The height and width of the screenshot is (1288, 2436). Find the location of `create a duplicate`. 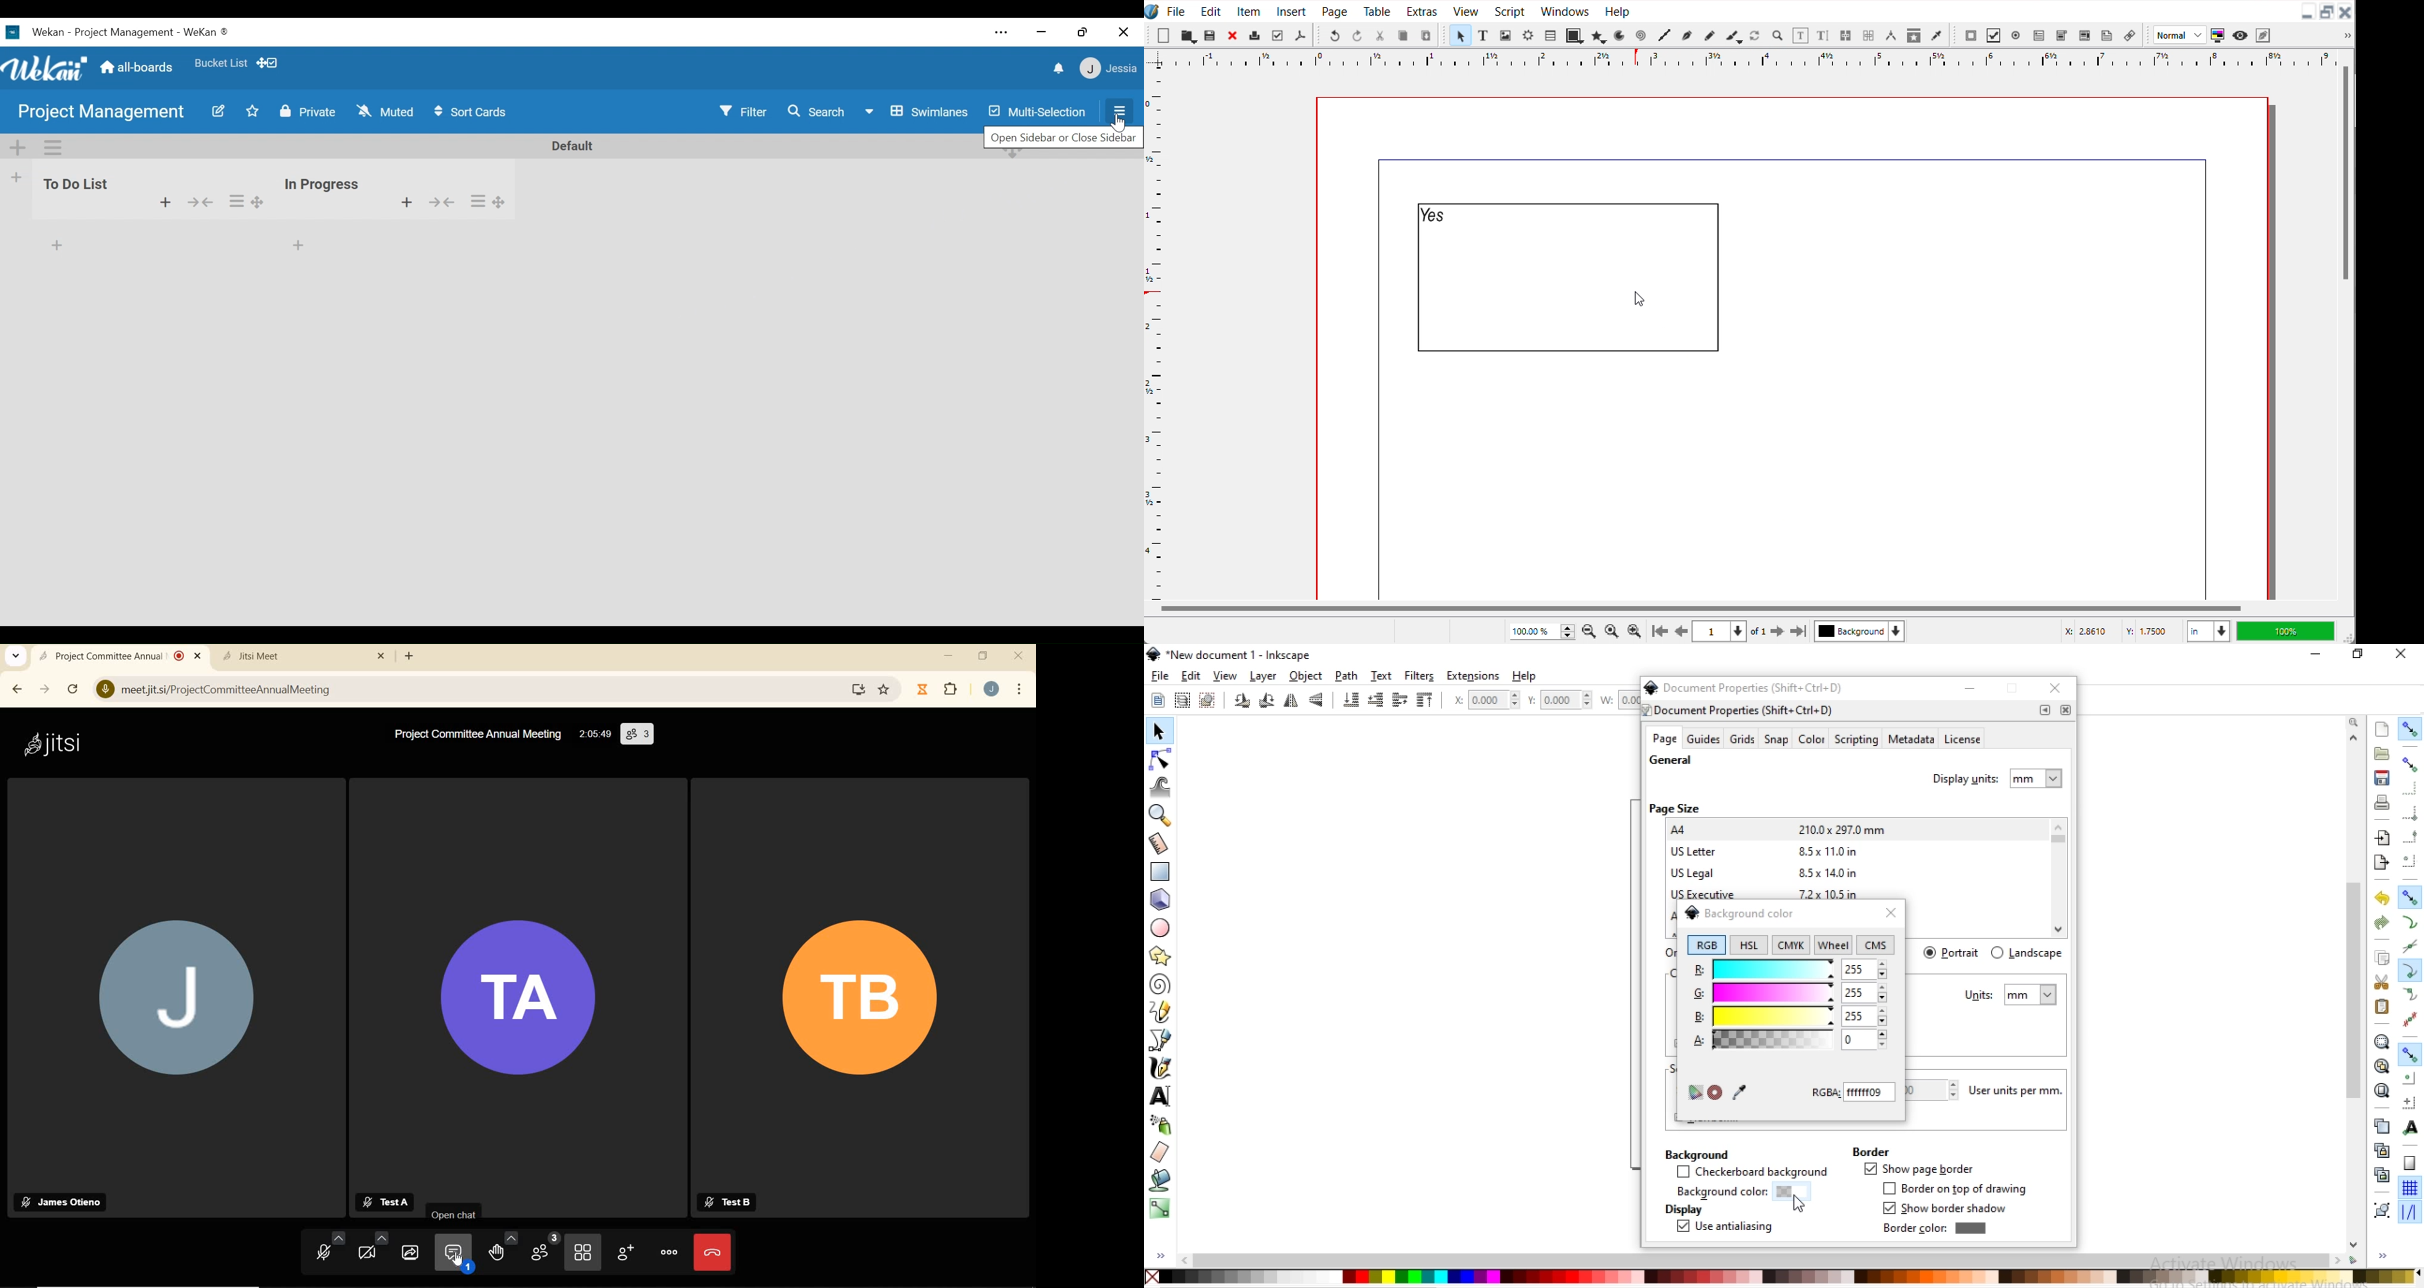

create a duplicate is located at coordinates (2382, 1127).